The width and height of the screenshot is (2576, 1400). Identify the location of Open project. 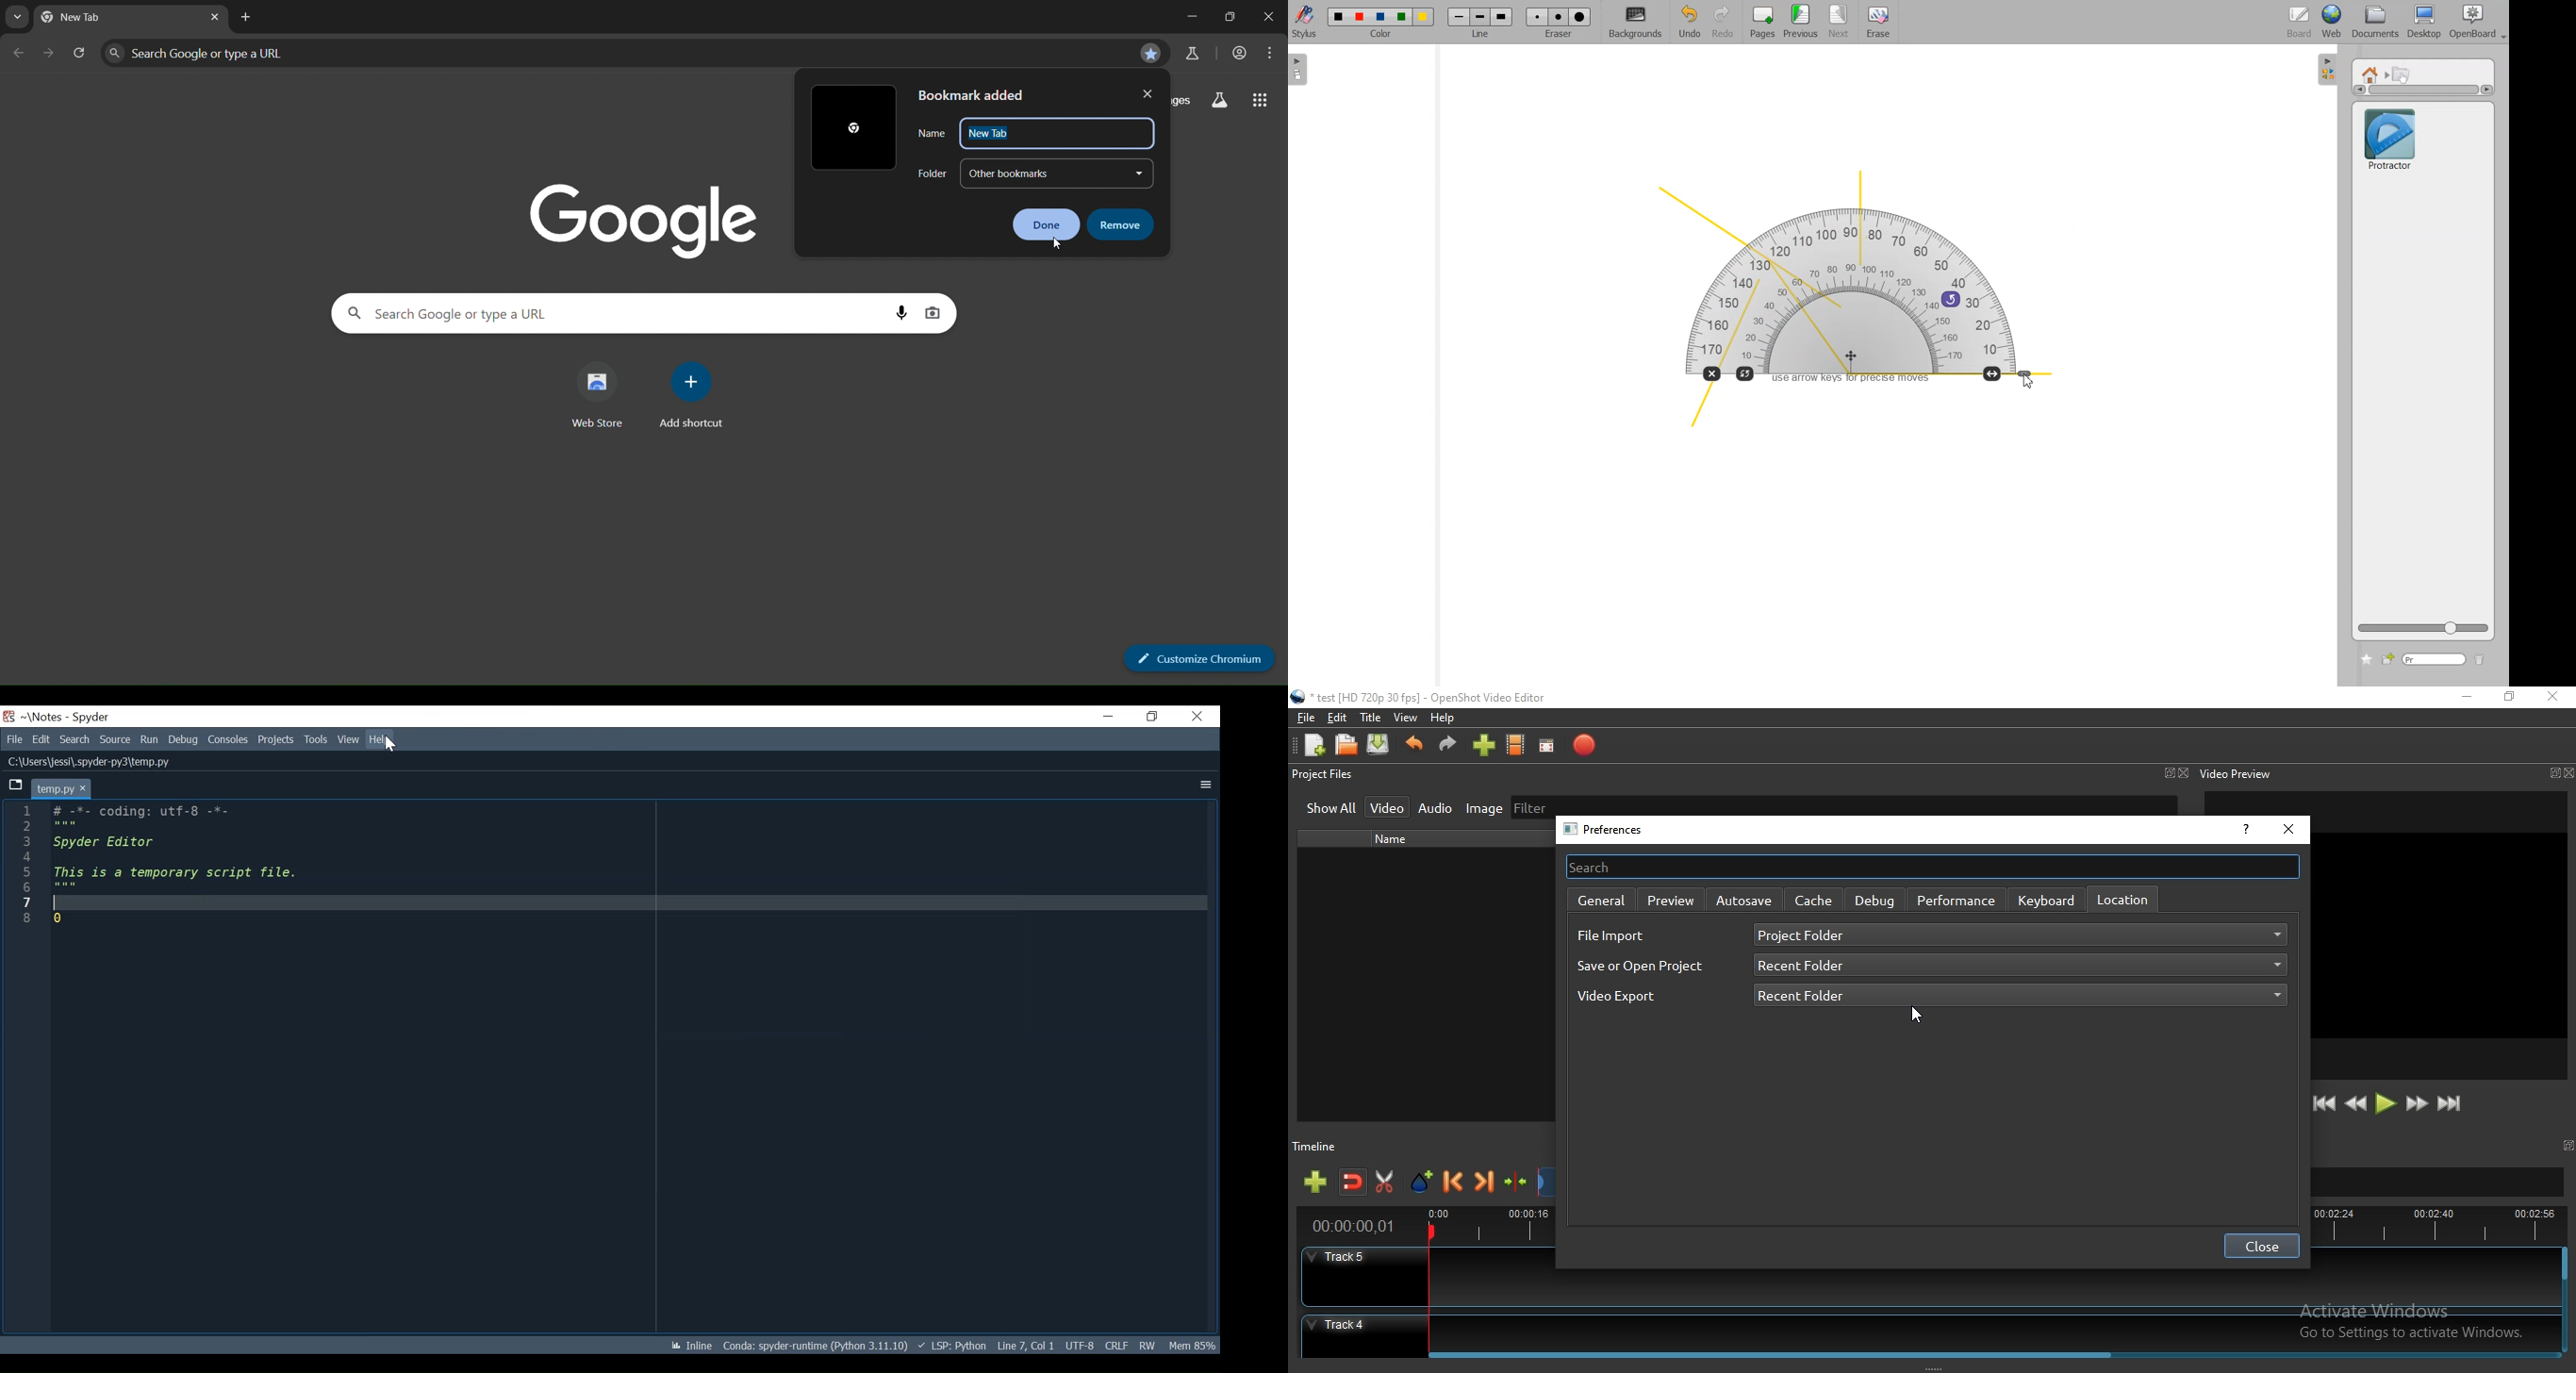
(1347, 746).